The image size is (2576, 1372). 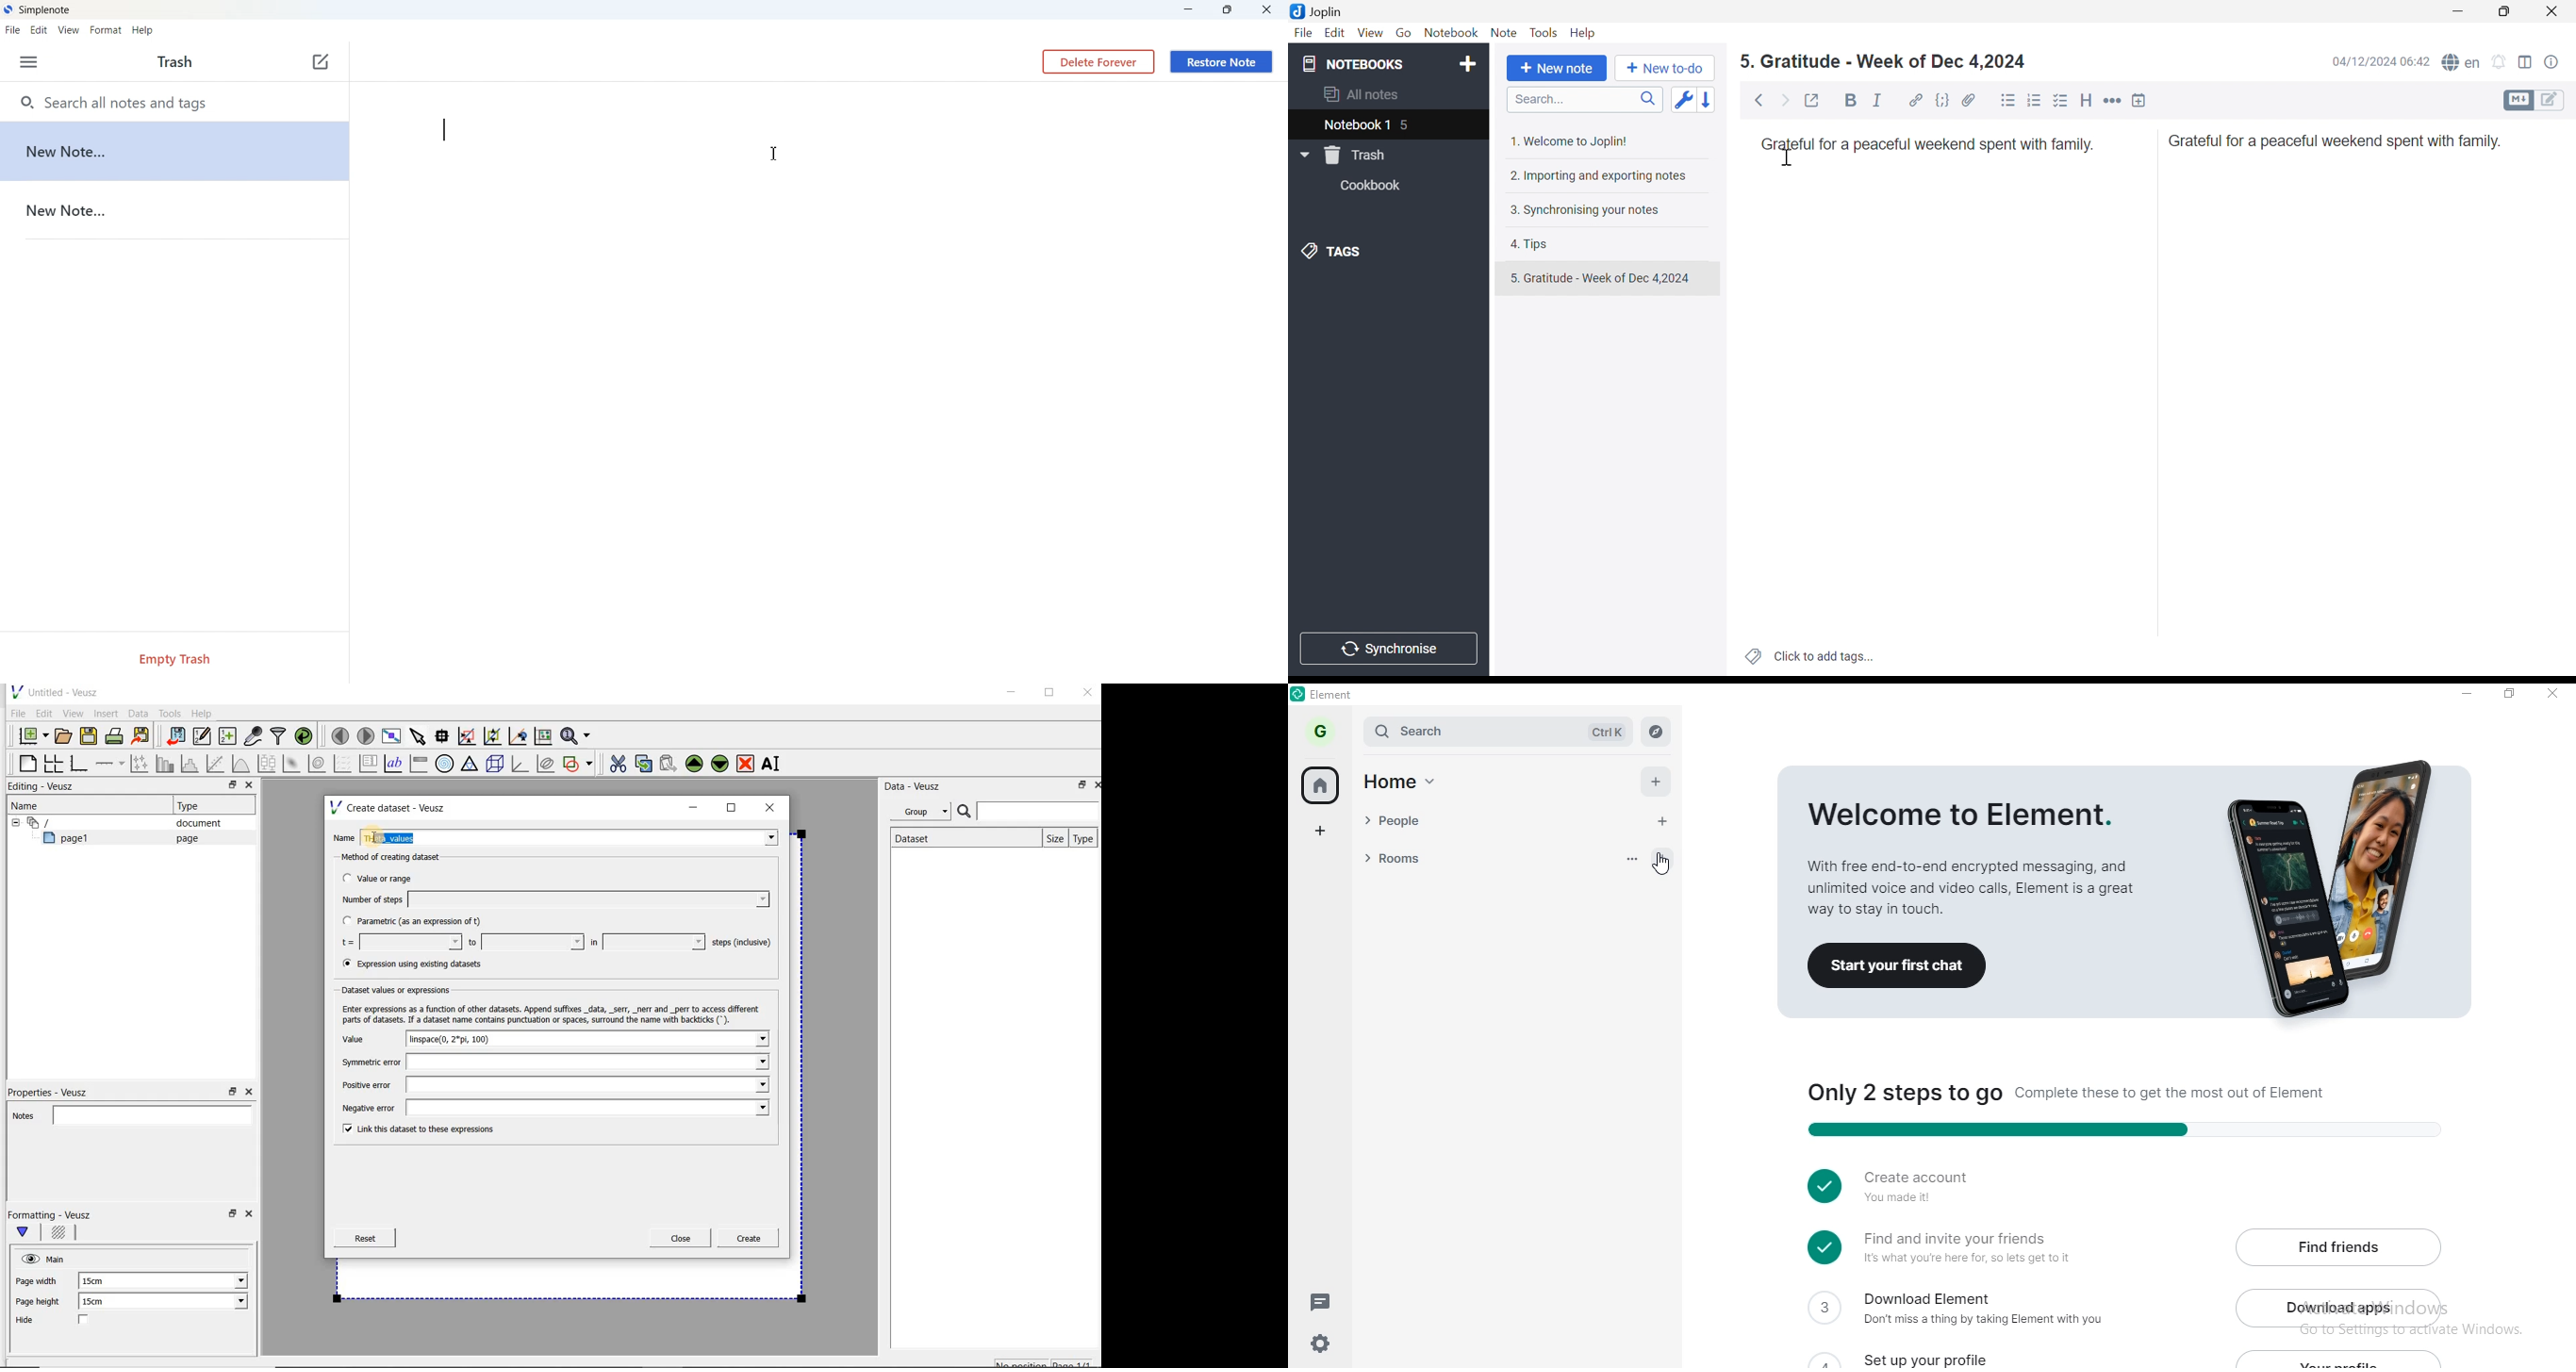 What do you see at coordinates (2035, 99) in the screenshot?
I see `Numbered list` at bounding box center [2035, 99].